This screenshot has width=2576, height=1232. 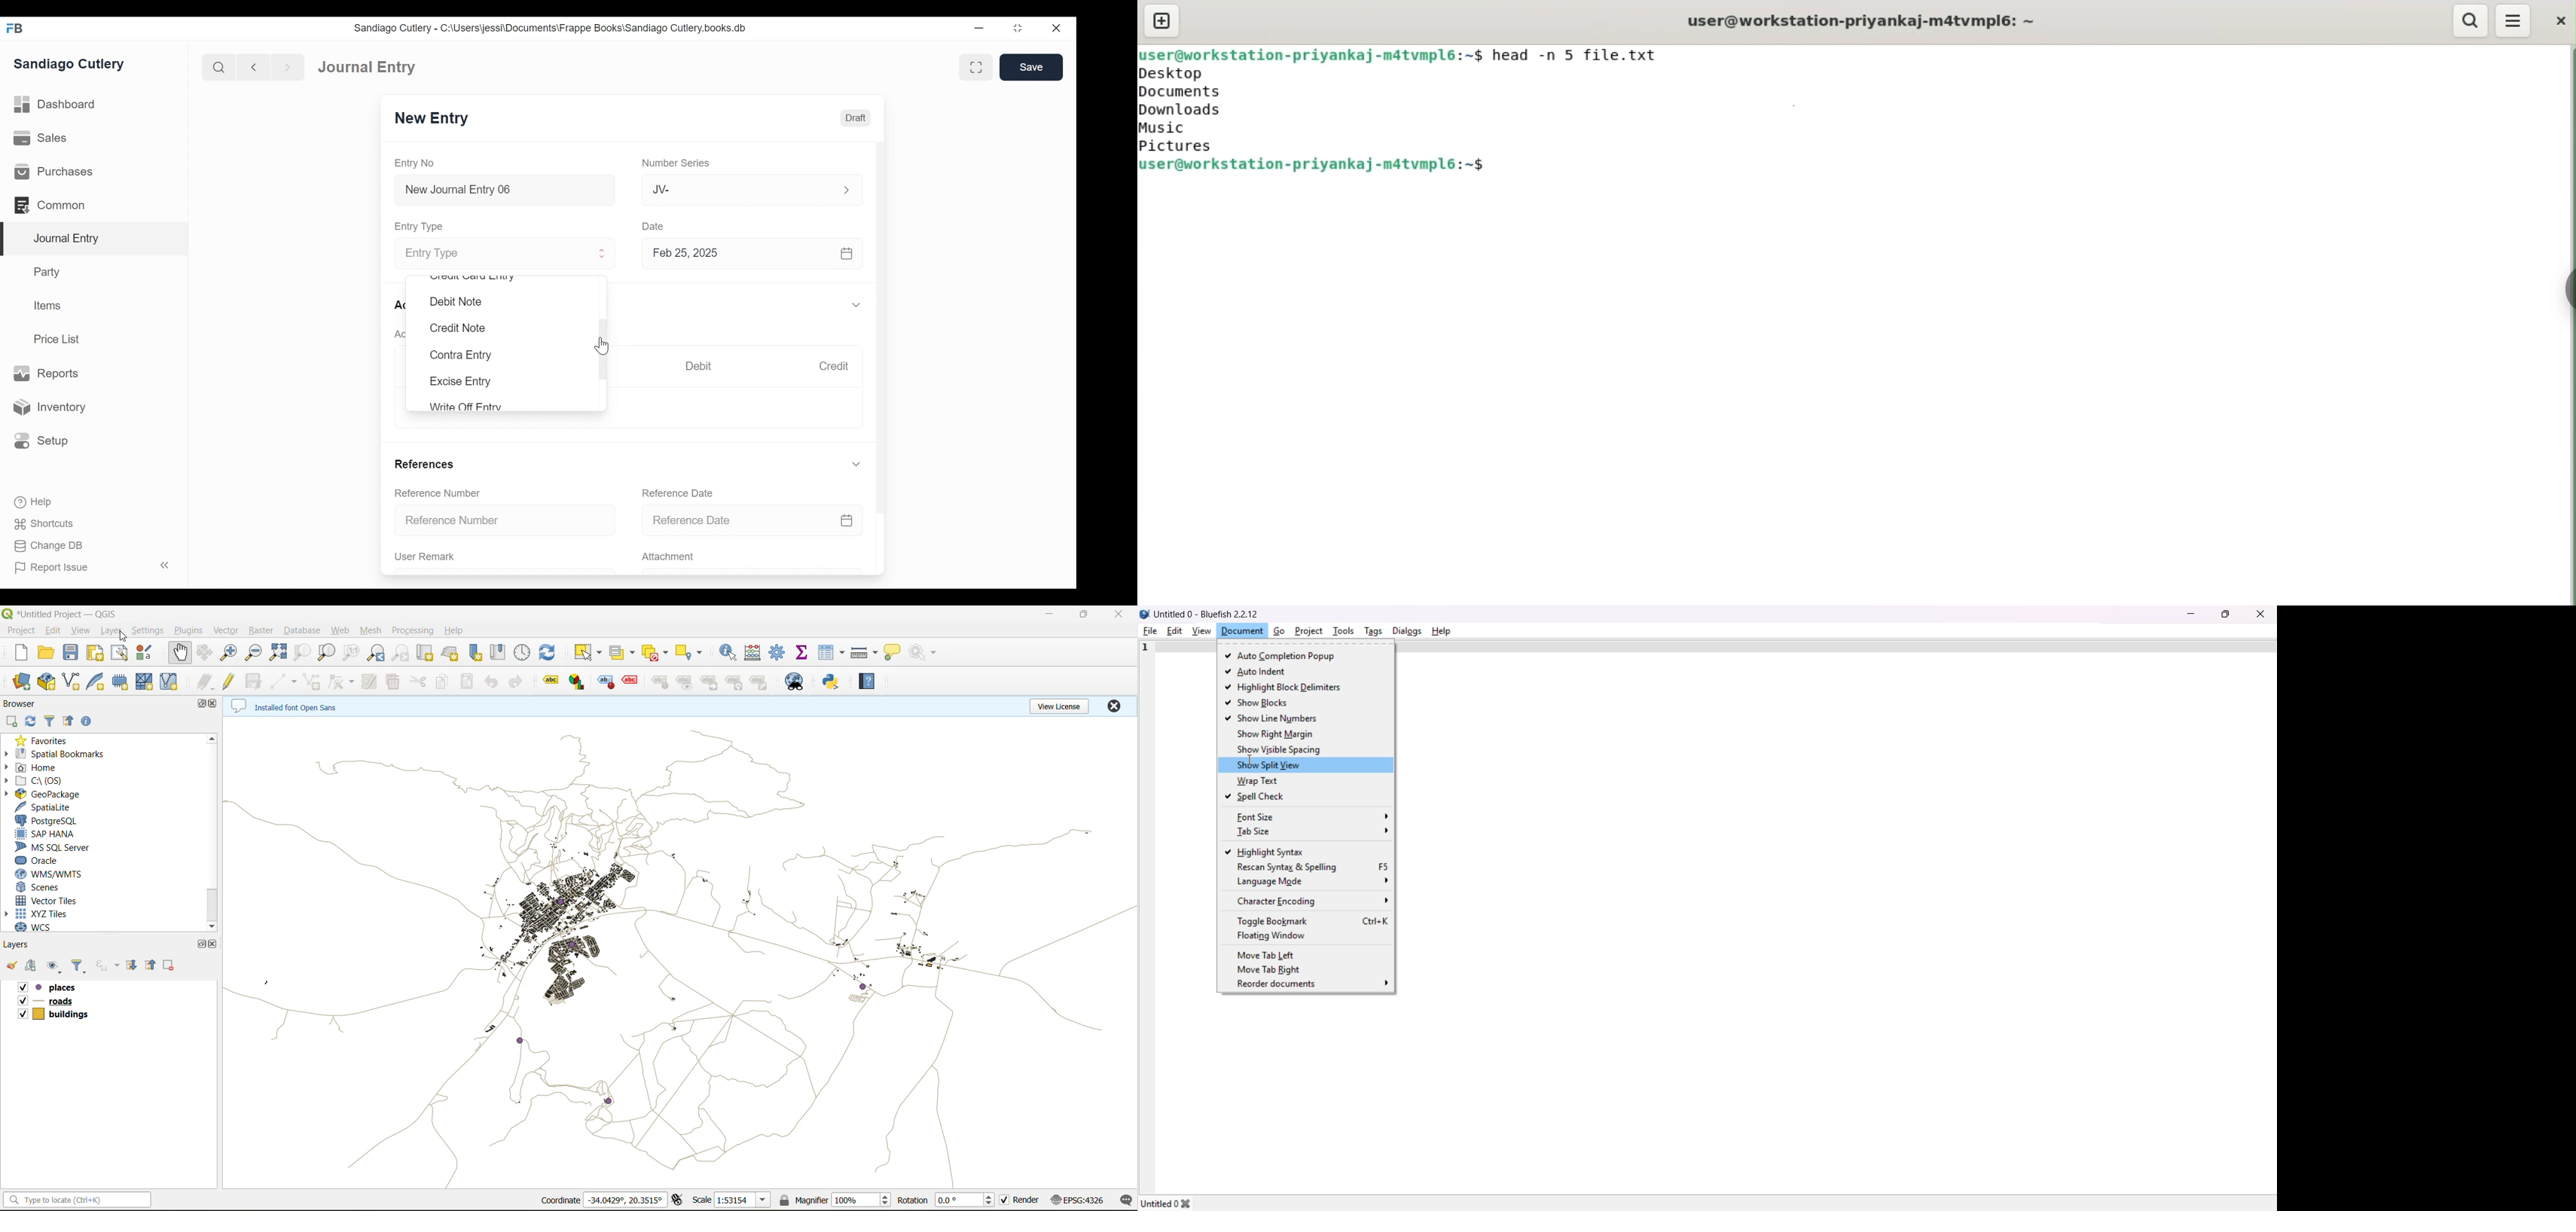 I want to click on Credit Note, so click(x=456, y=328).